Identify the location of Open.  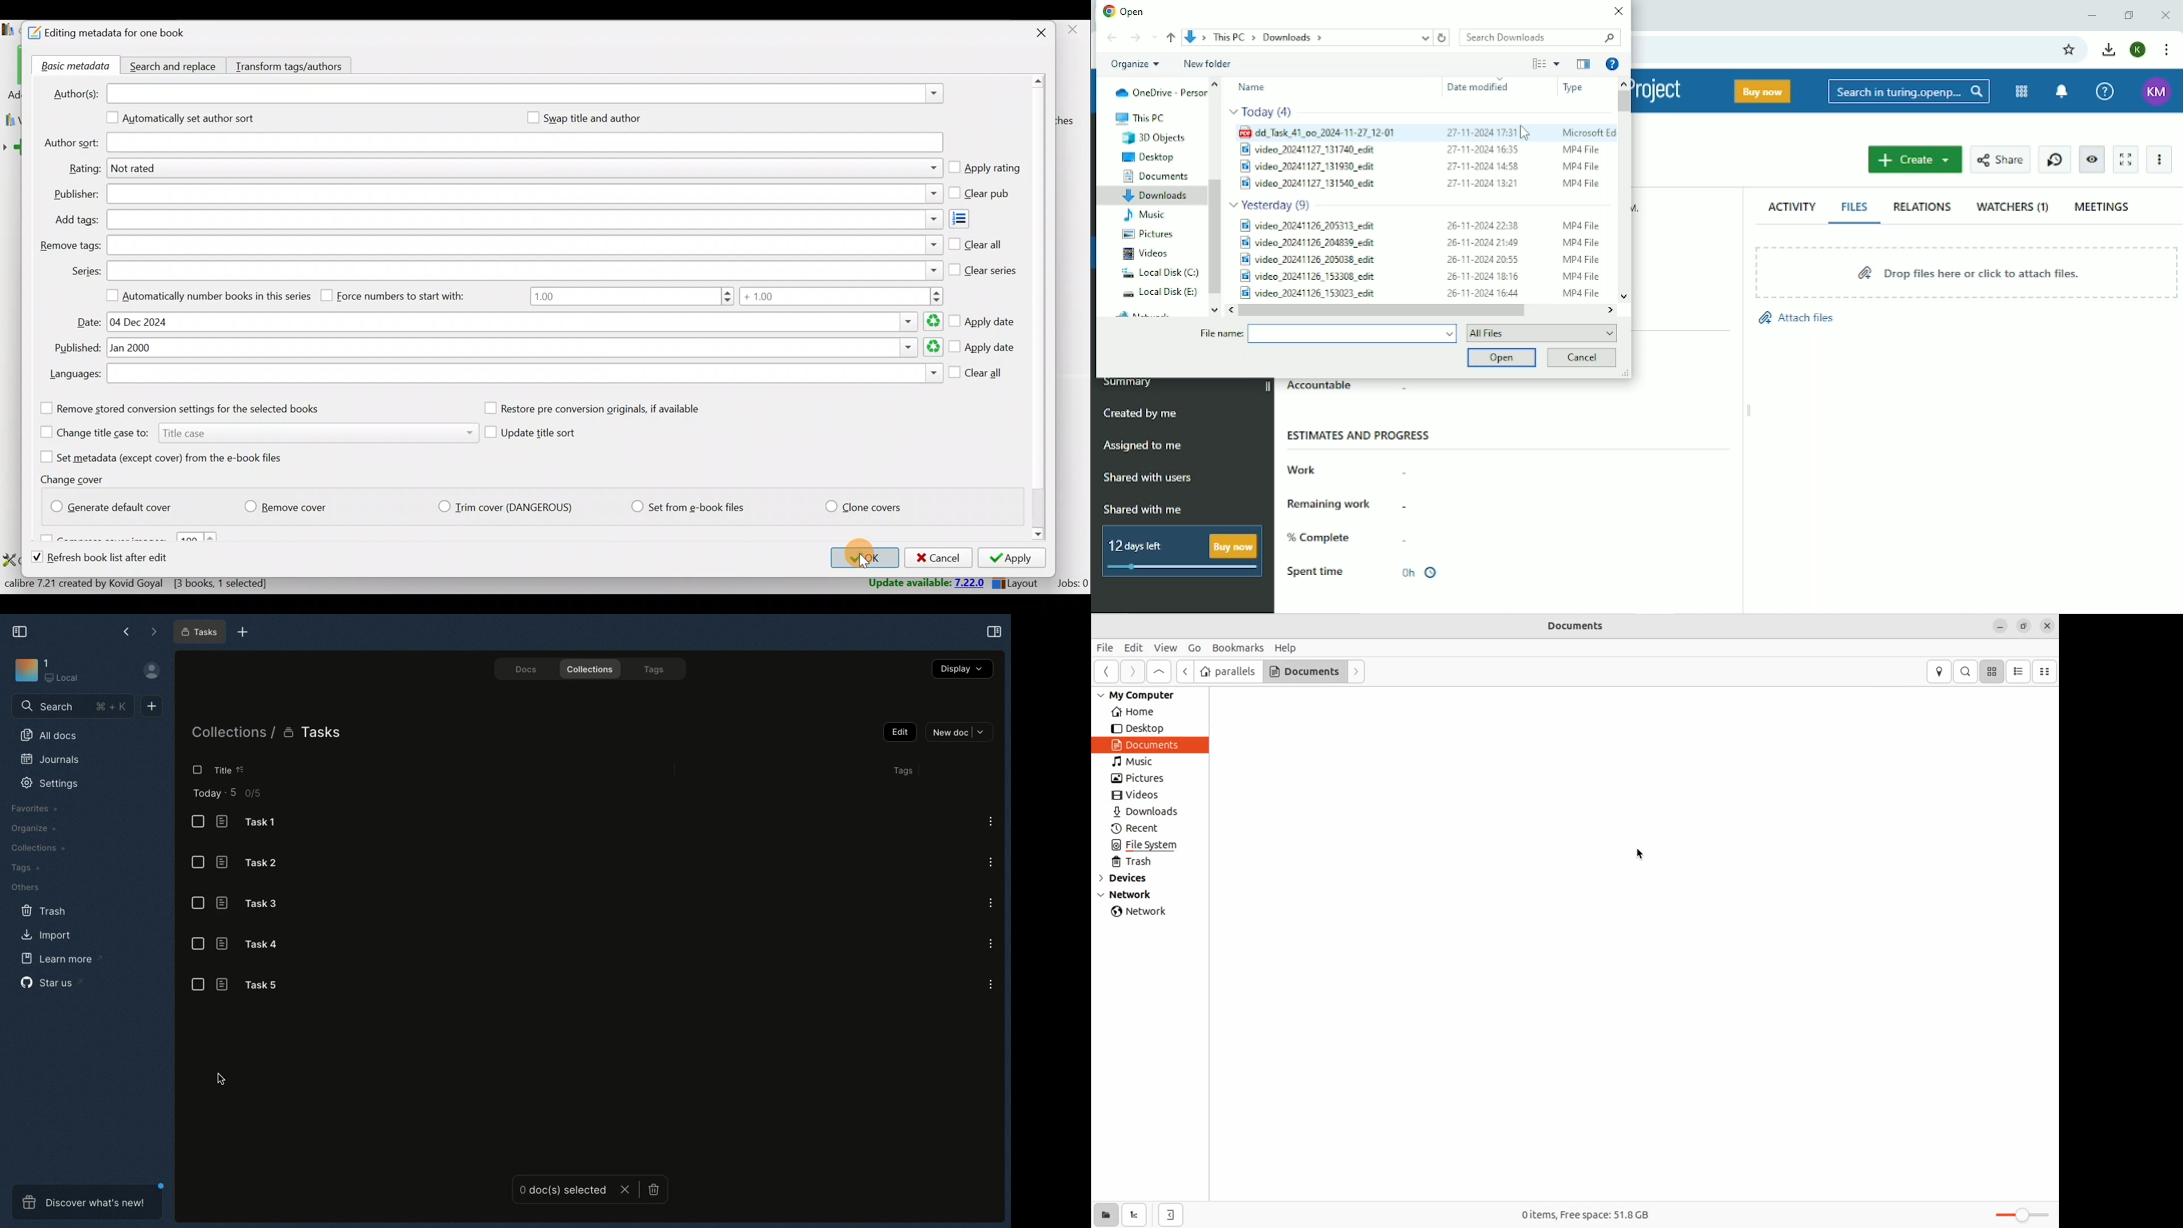
(1499, 358).